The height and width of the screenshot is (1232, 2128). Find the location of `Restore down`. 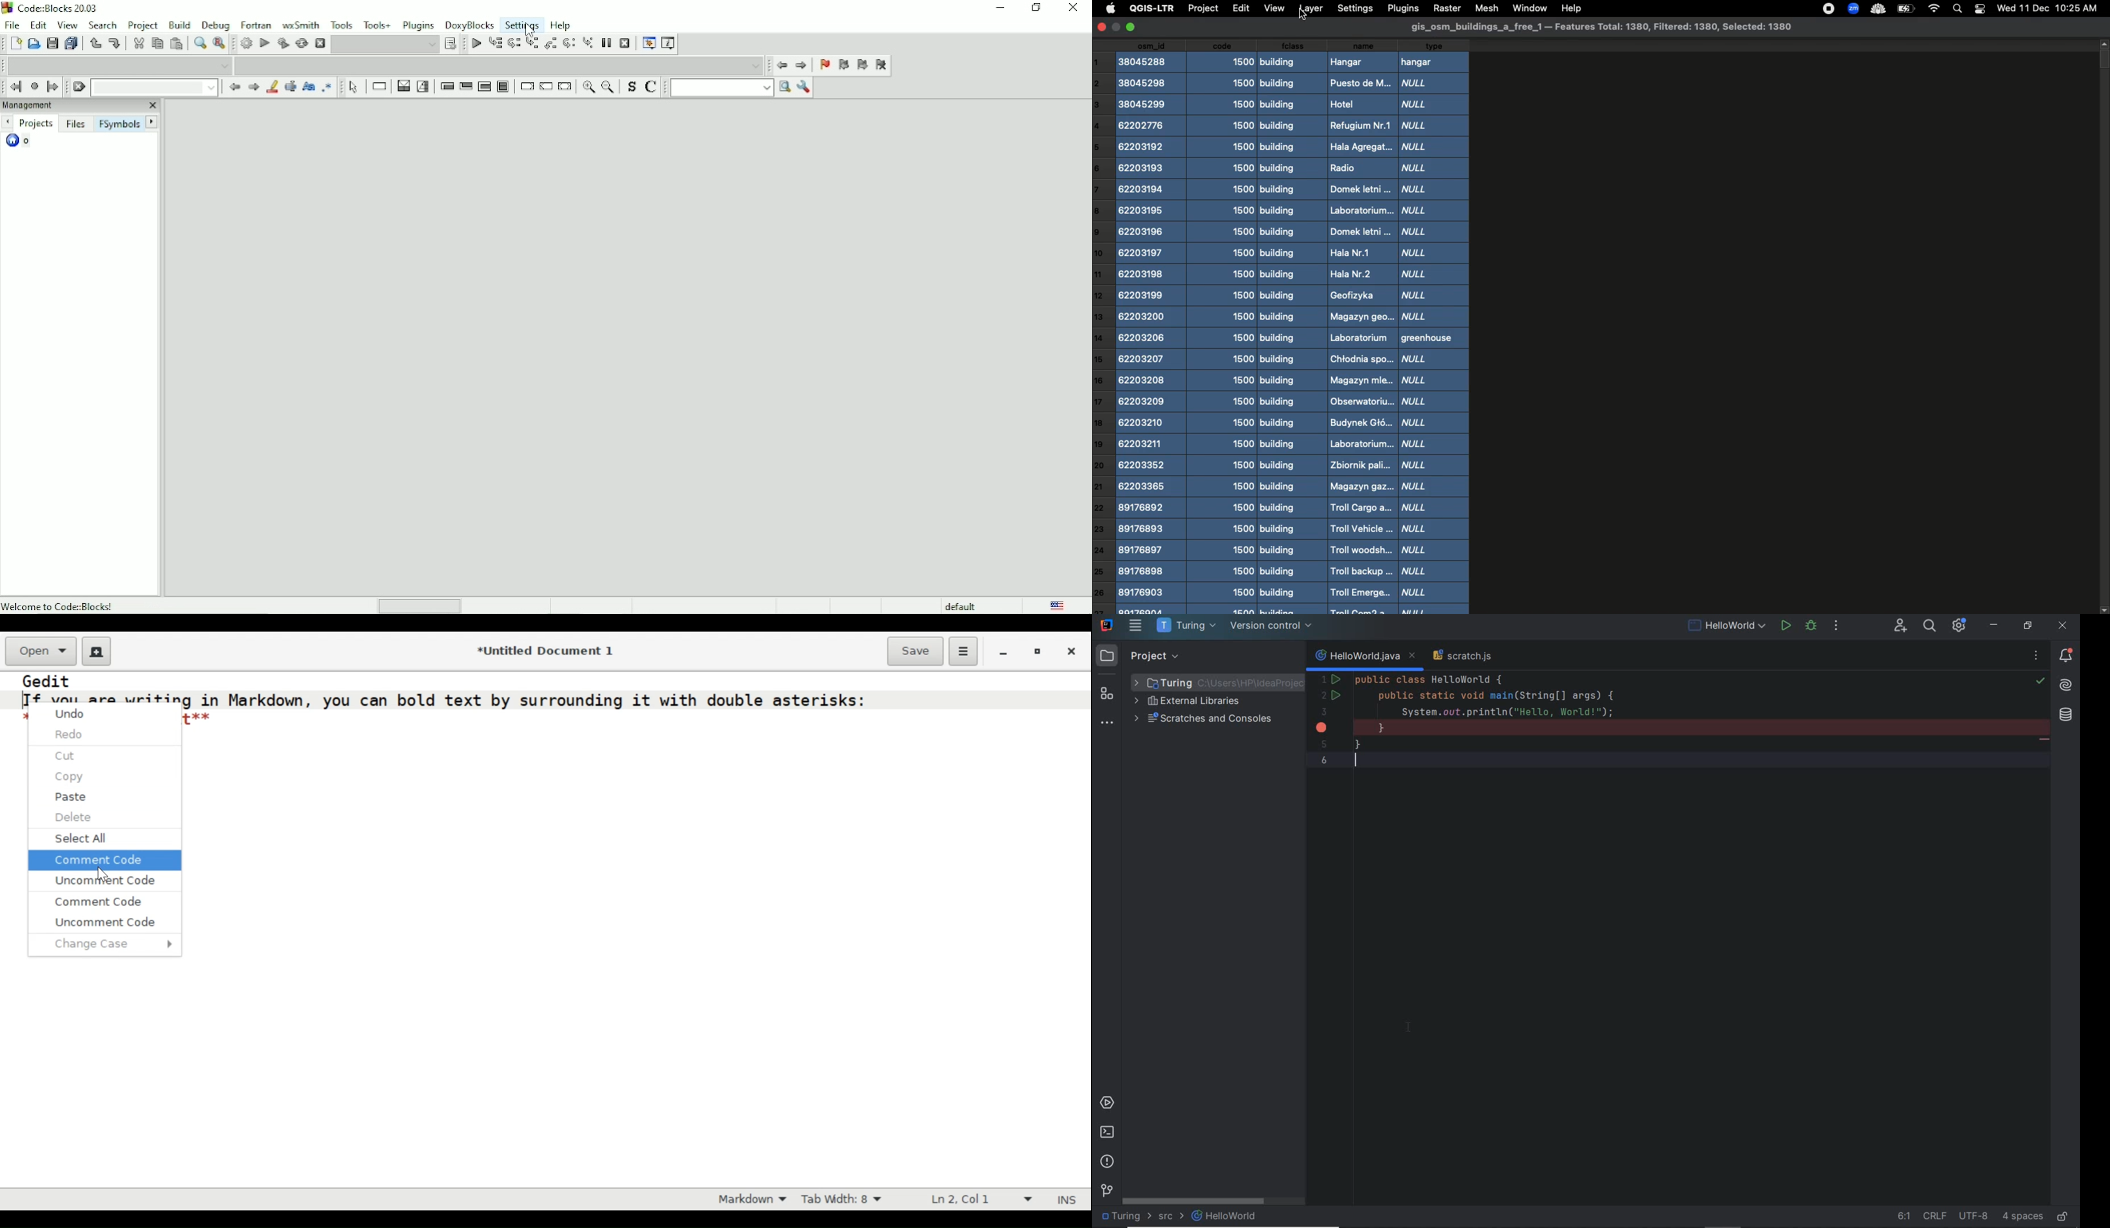

Restore down is located at coordinates (1035, 8).